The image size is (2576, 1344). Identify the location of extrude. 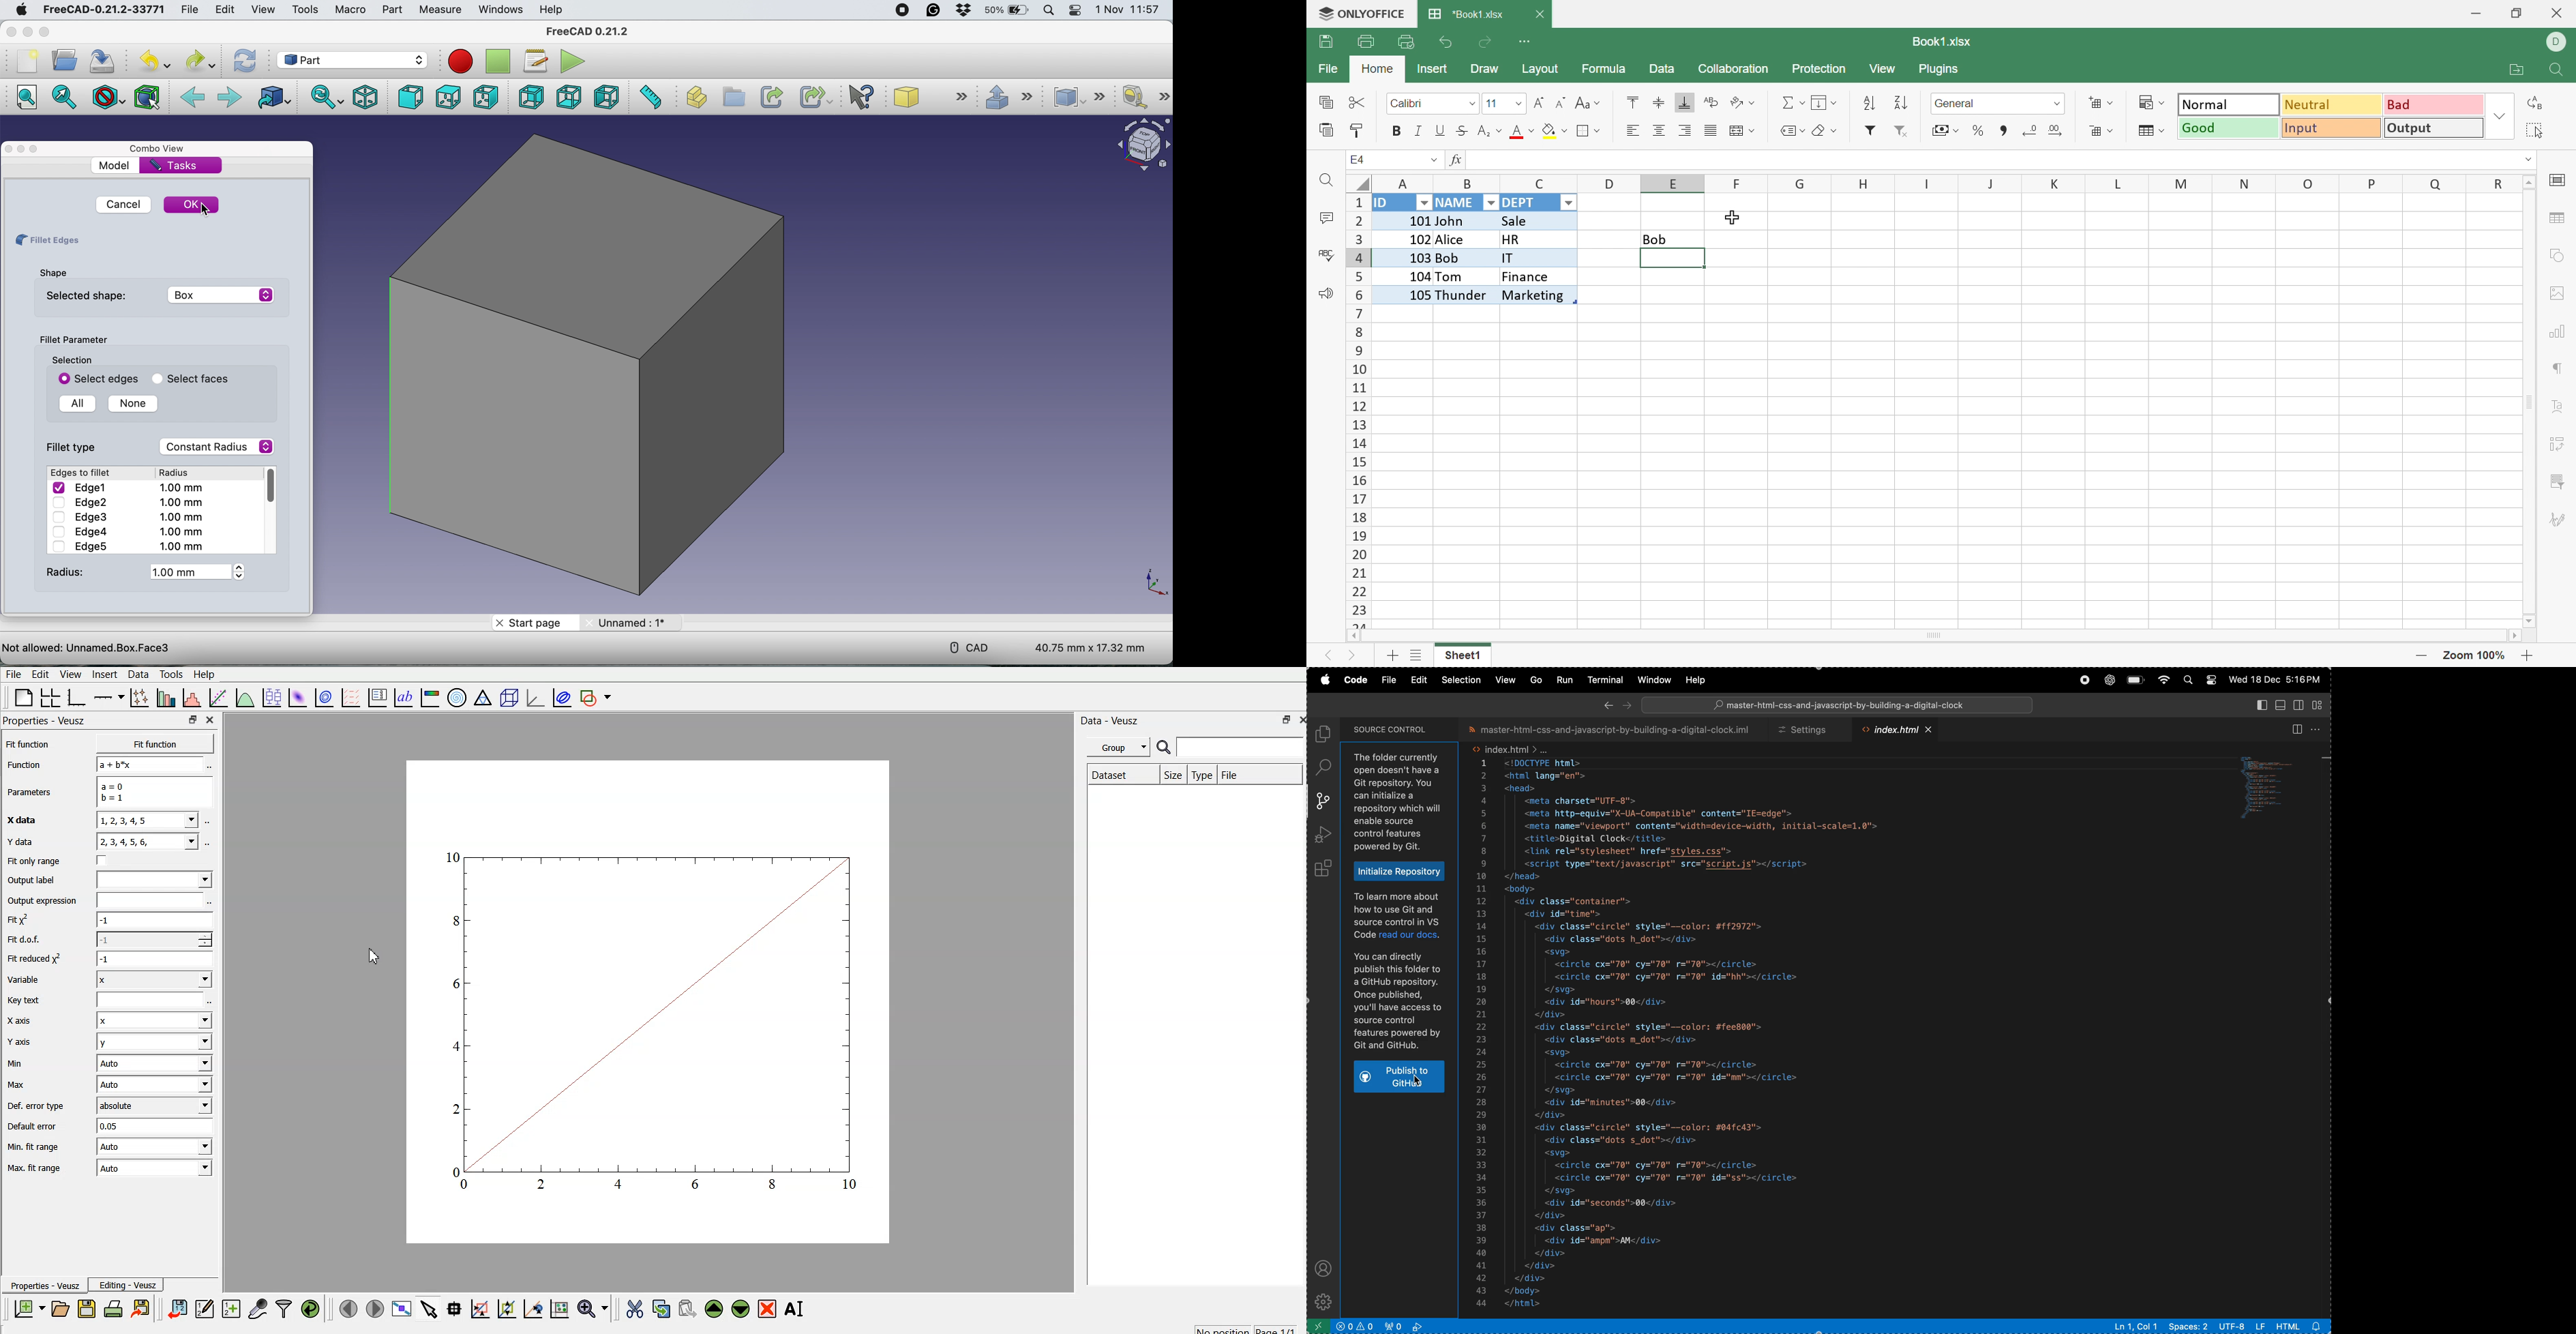
(1006, 95).